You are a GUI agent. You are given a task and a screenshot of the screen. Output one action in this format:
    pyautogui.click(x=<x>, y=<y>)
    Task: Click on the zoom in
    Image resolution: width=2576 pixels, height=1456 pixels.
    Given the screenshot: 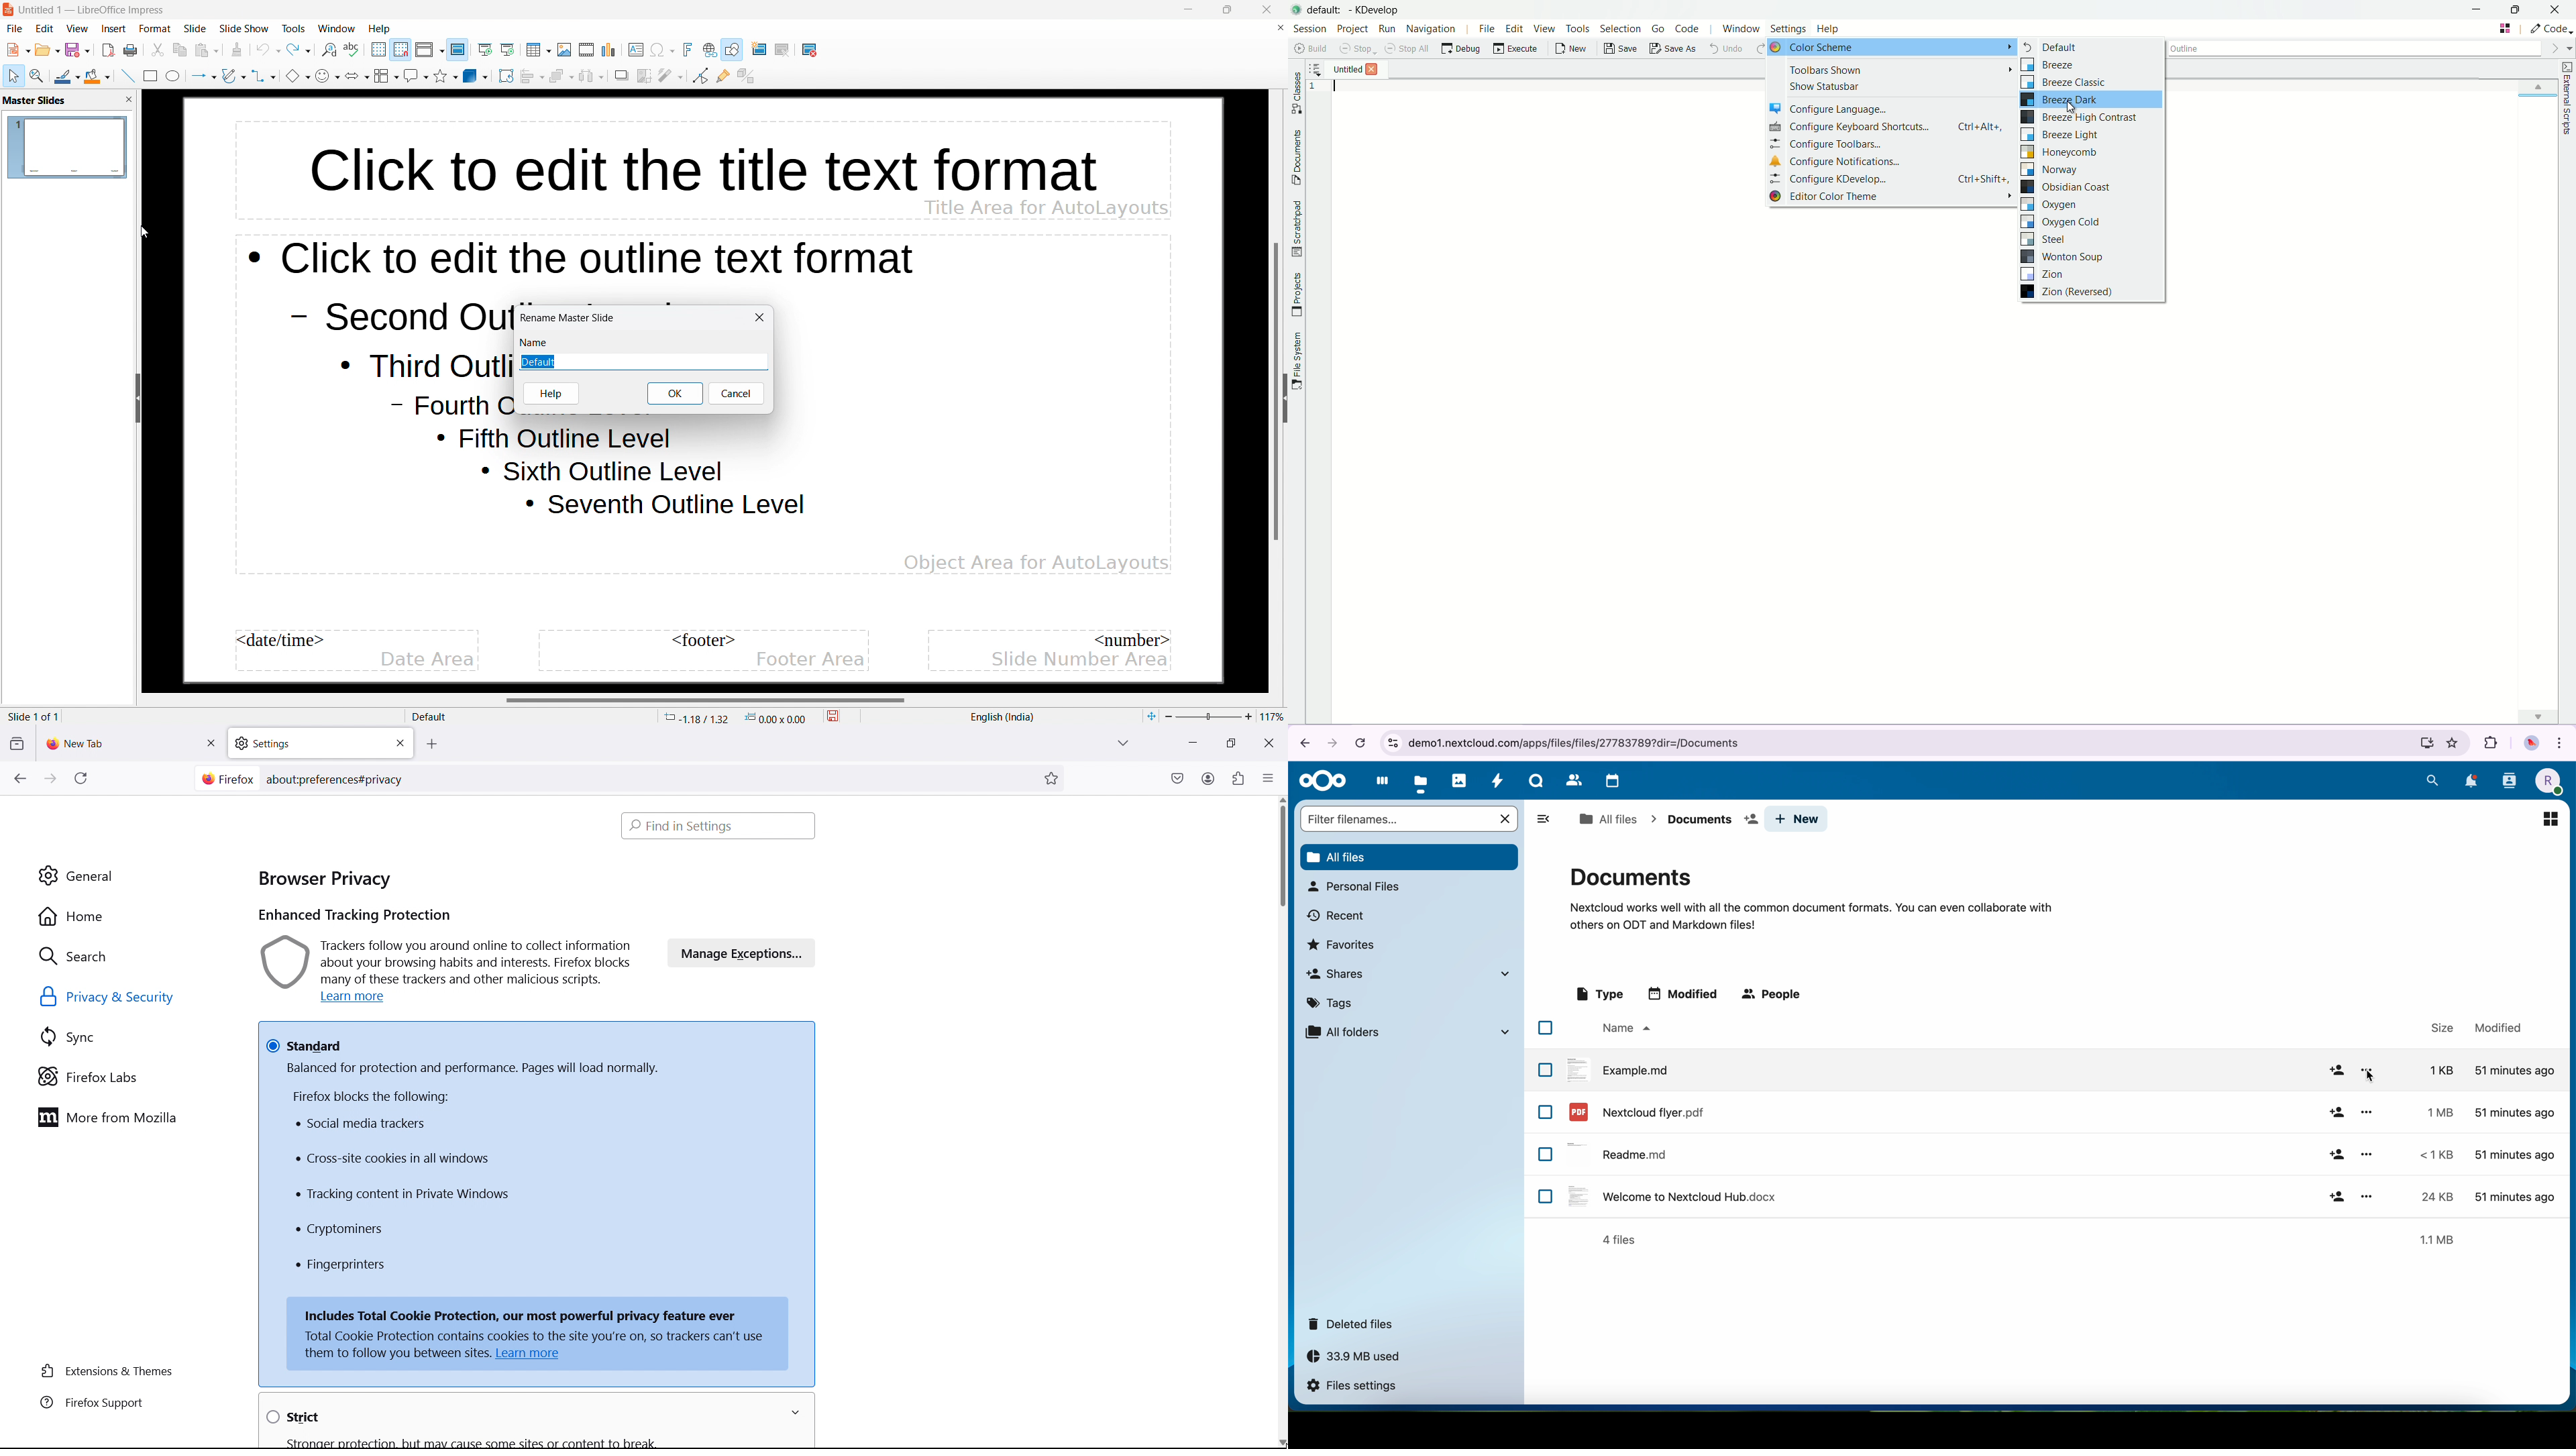 What is the action you would take?
    pyautogui.click(x=1248, y=714)
    